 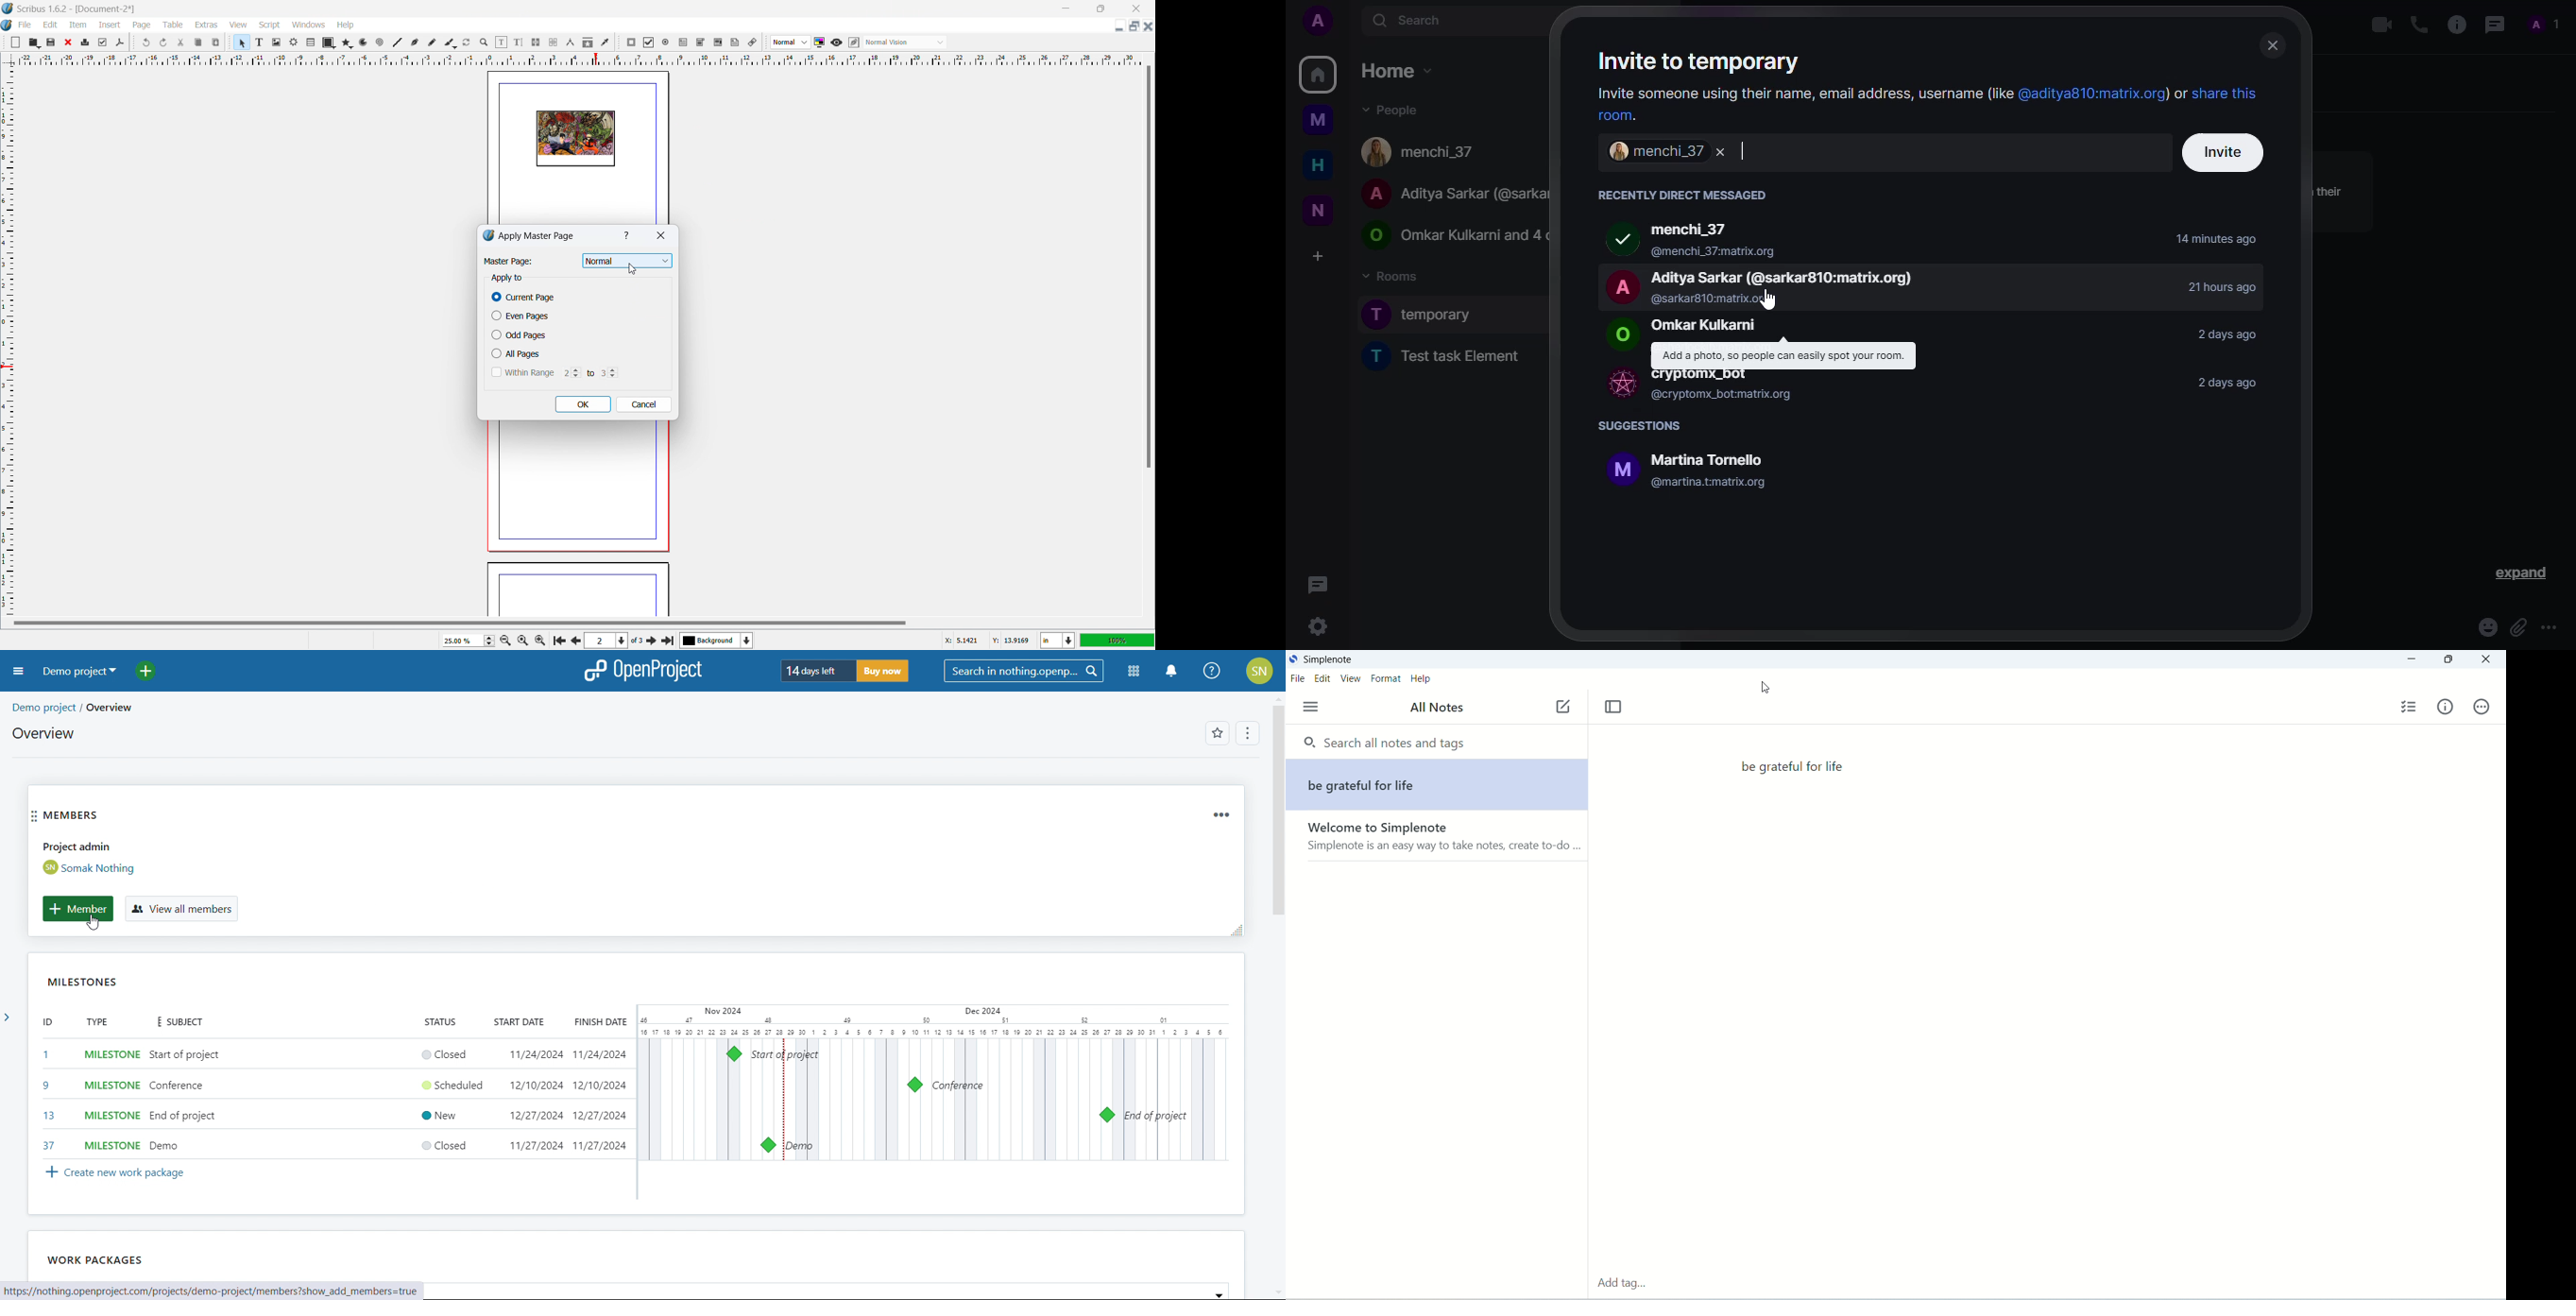 I want to click on cursor, so click(x=632, y=270).